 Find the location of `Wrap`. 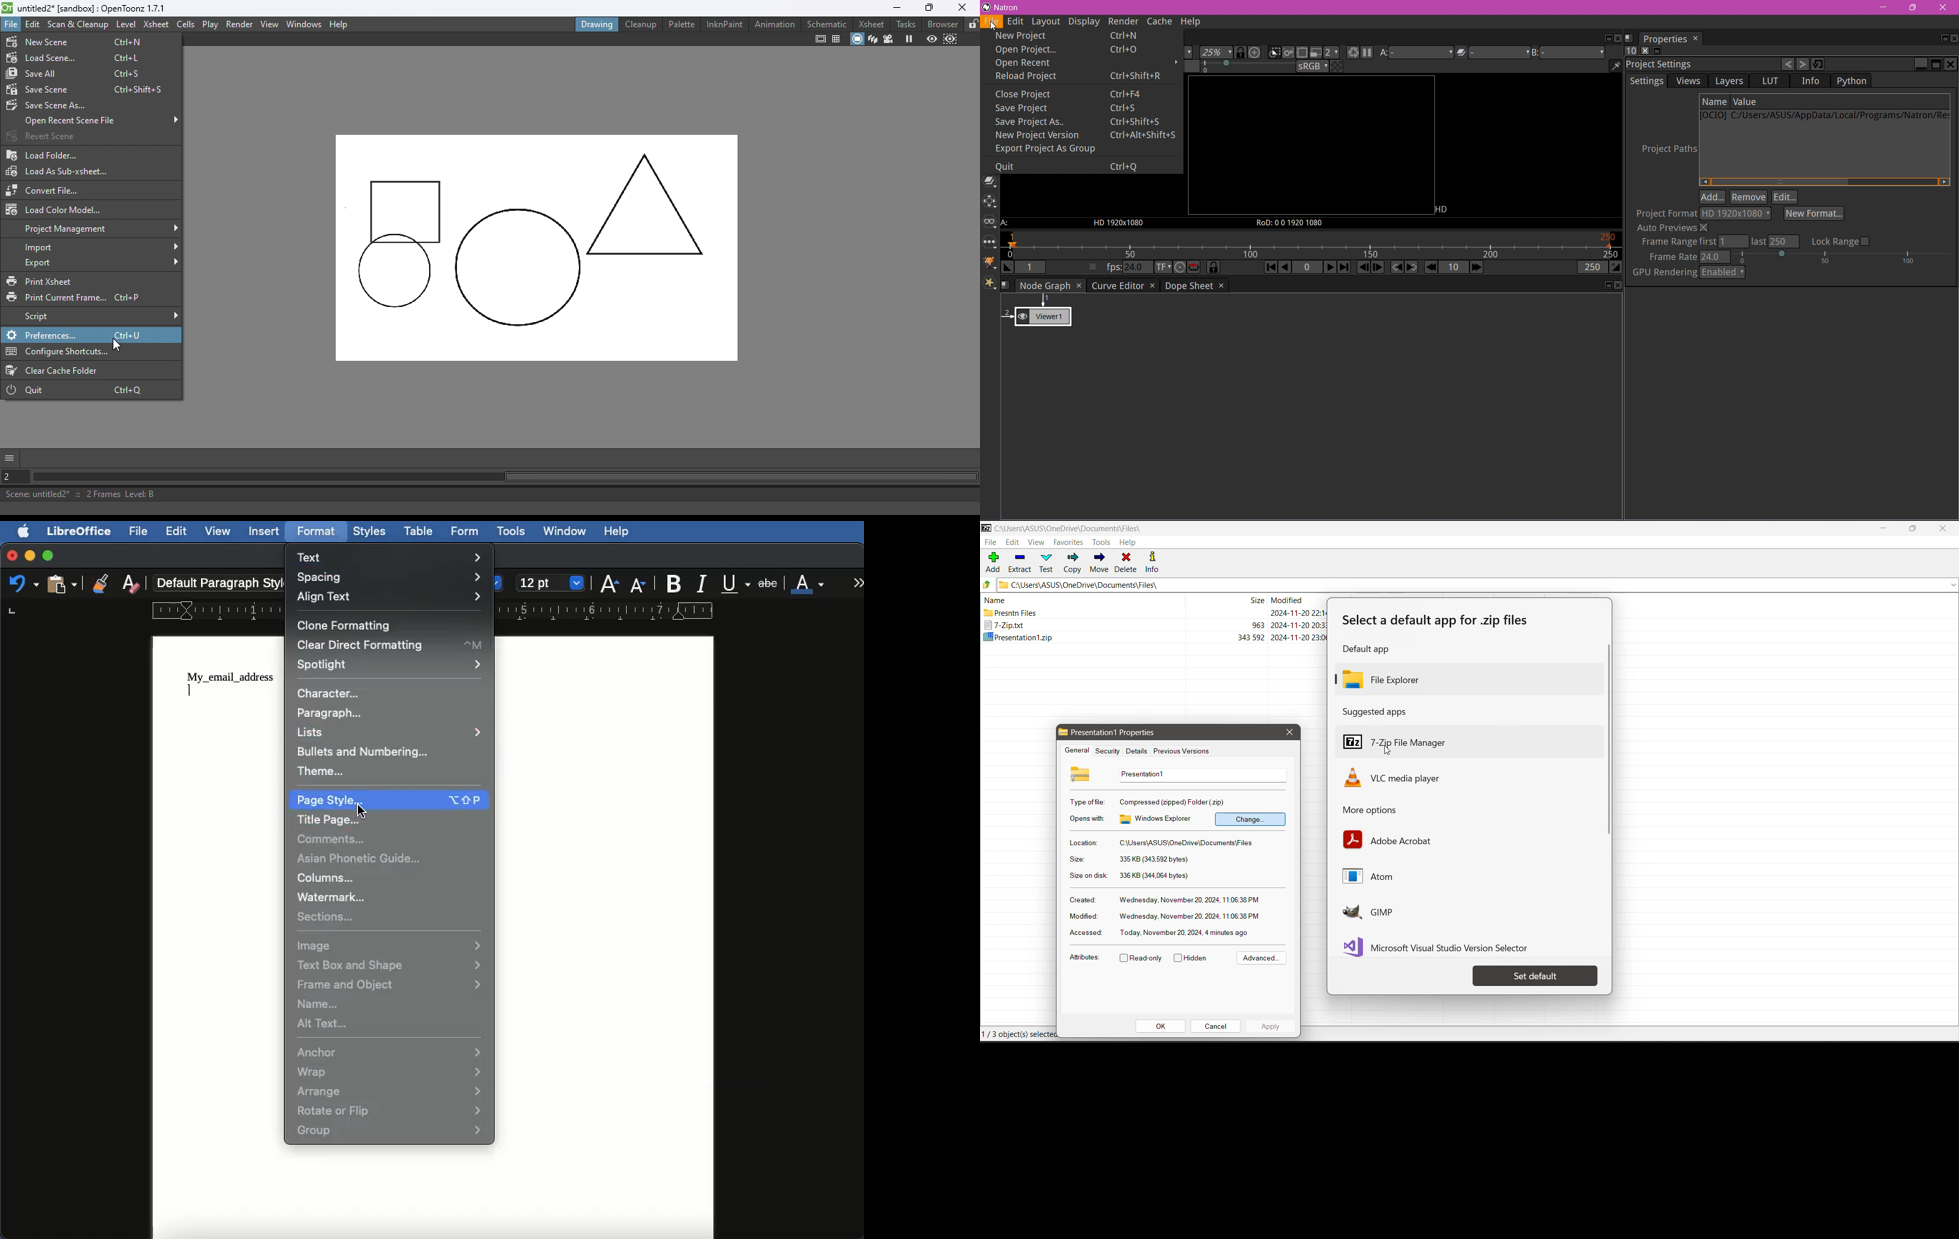

Wrap is located at coordinates (390, 1071).